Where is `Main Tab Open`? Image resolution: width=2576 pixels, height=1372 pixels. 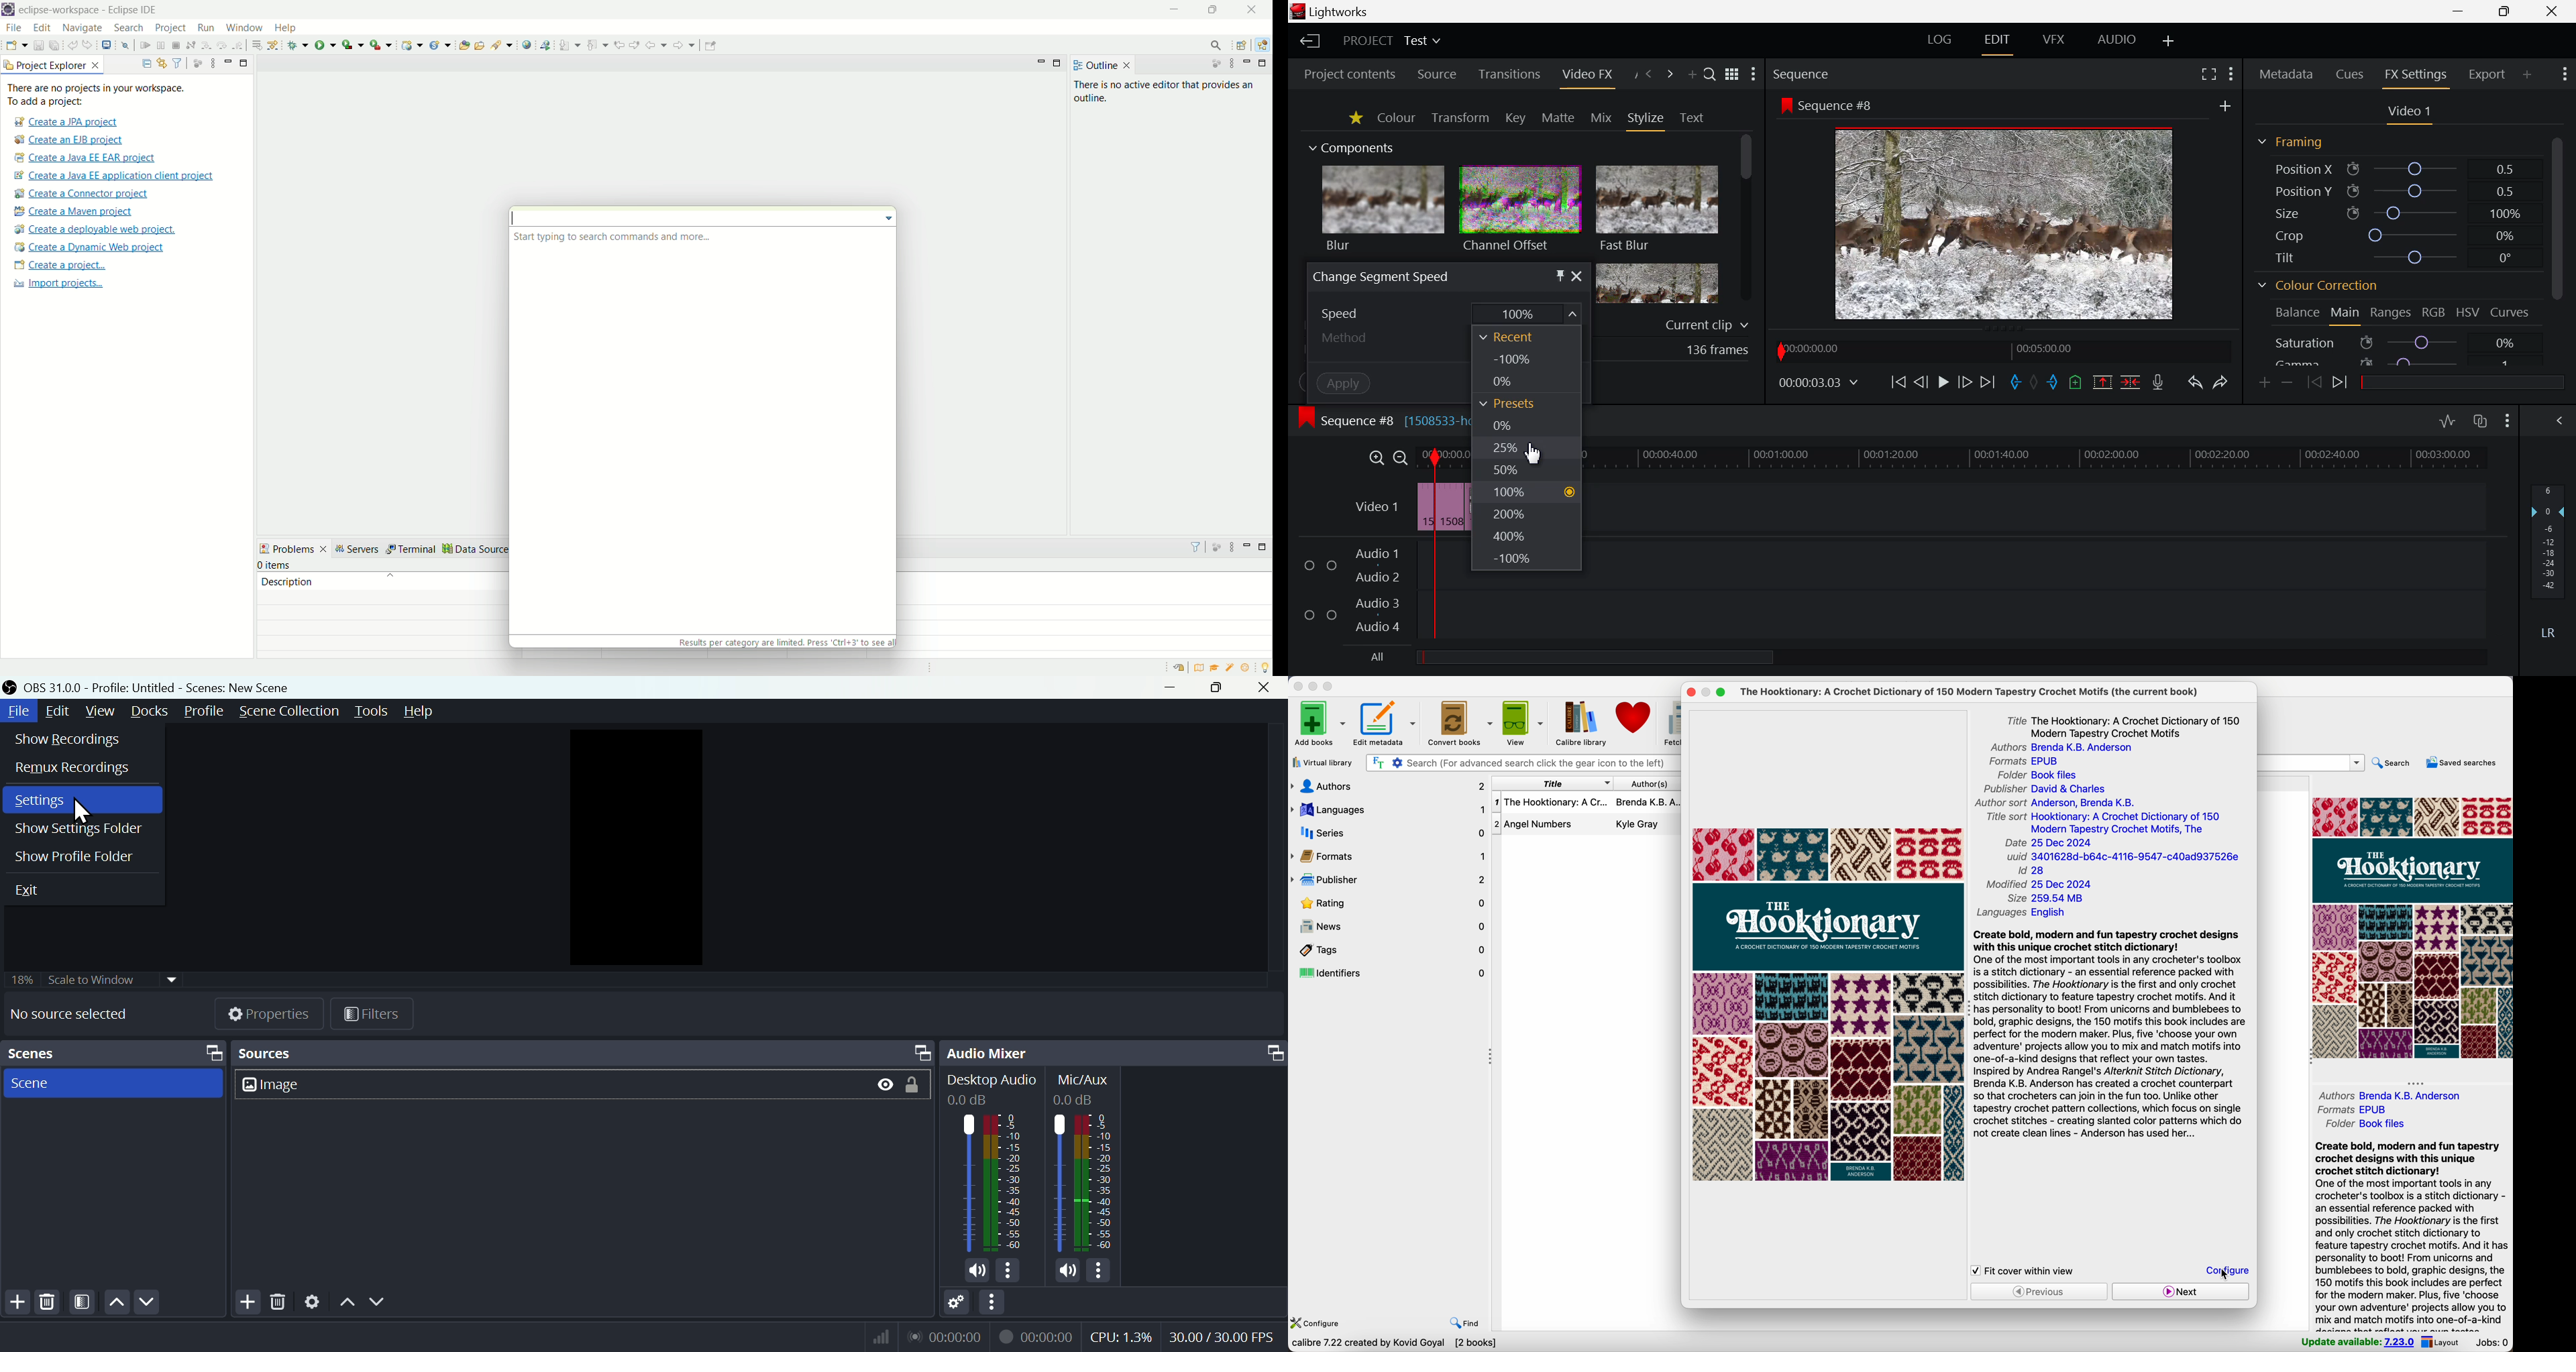 Main Tab Open is located at coordinates (2344, 315).